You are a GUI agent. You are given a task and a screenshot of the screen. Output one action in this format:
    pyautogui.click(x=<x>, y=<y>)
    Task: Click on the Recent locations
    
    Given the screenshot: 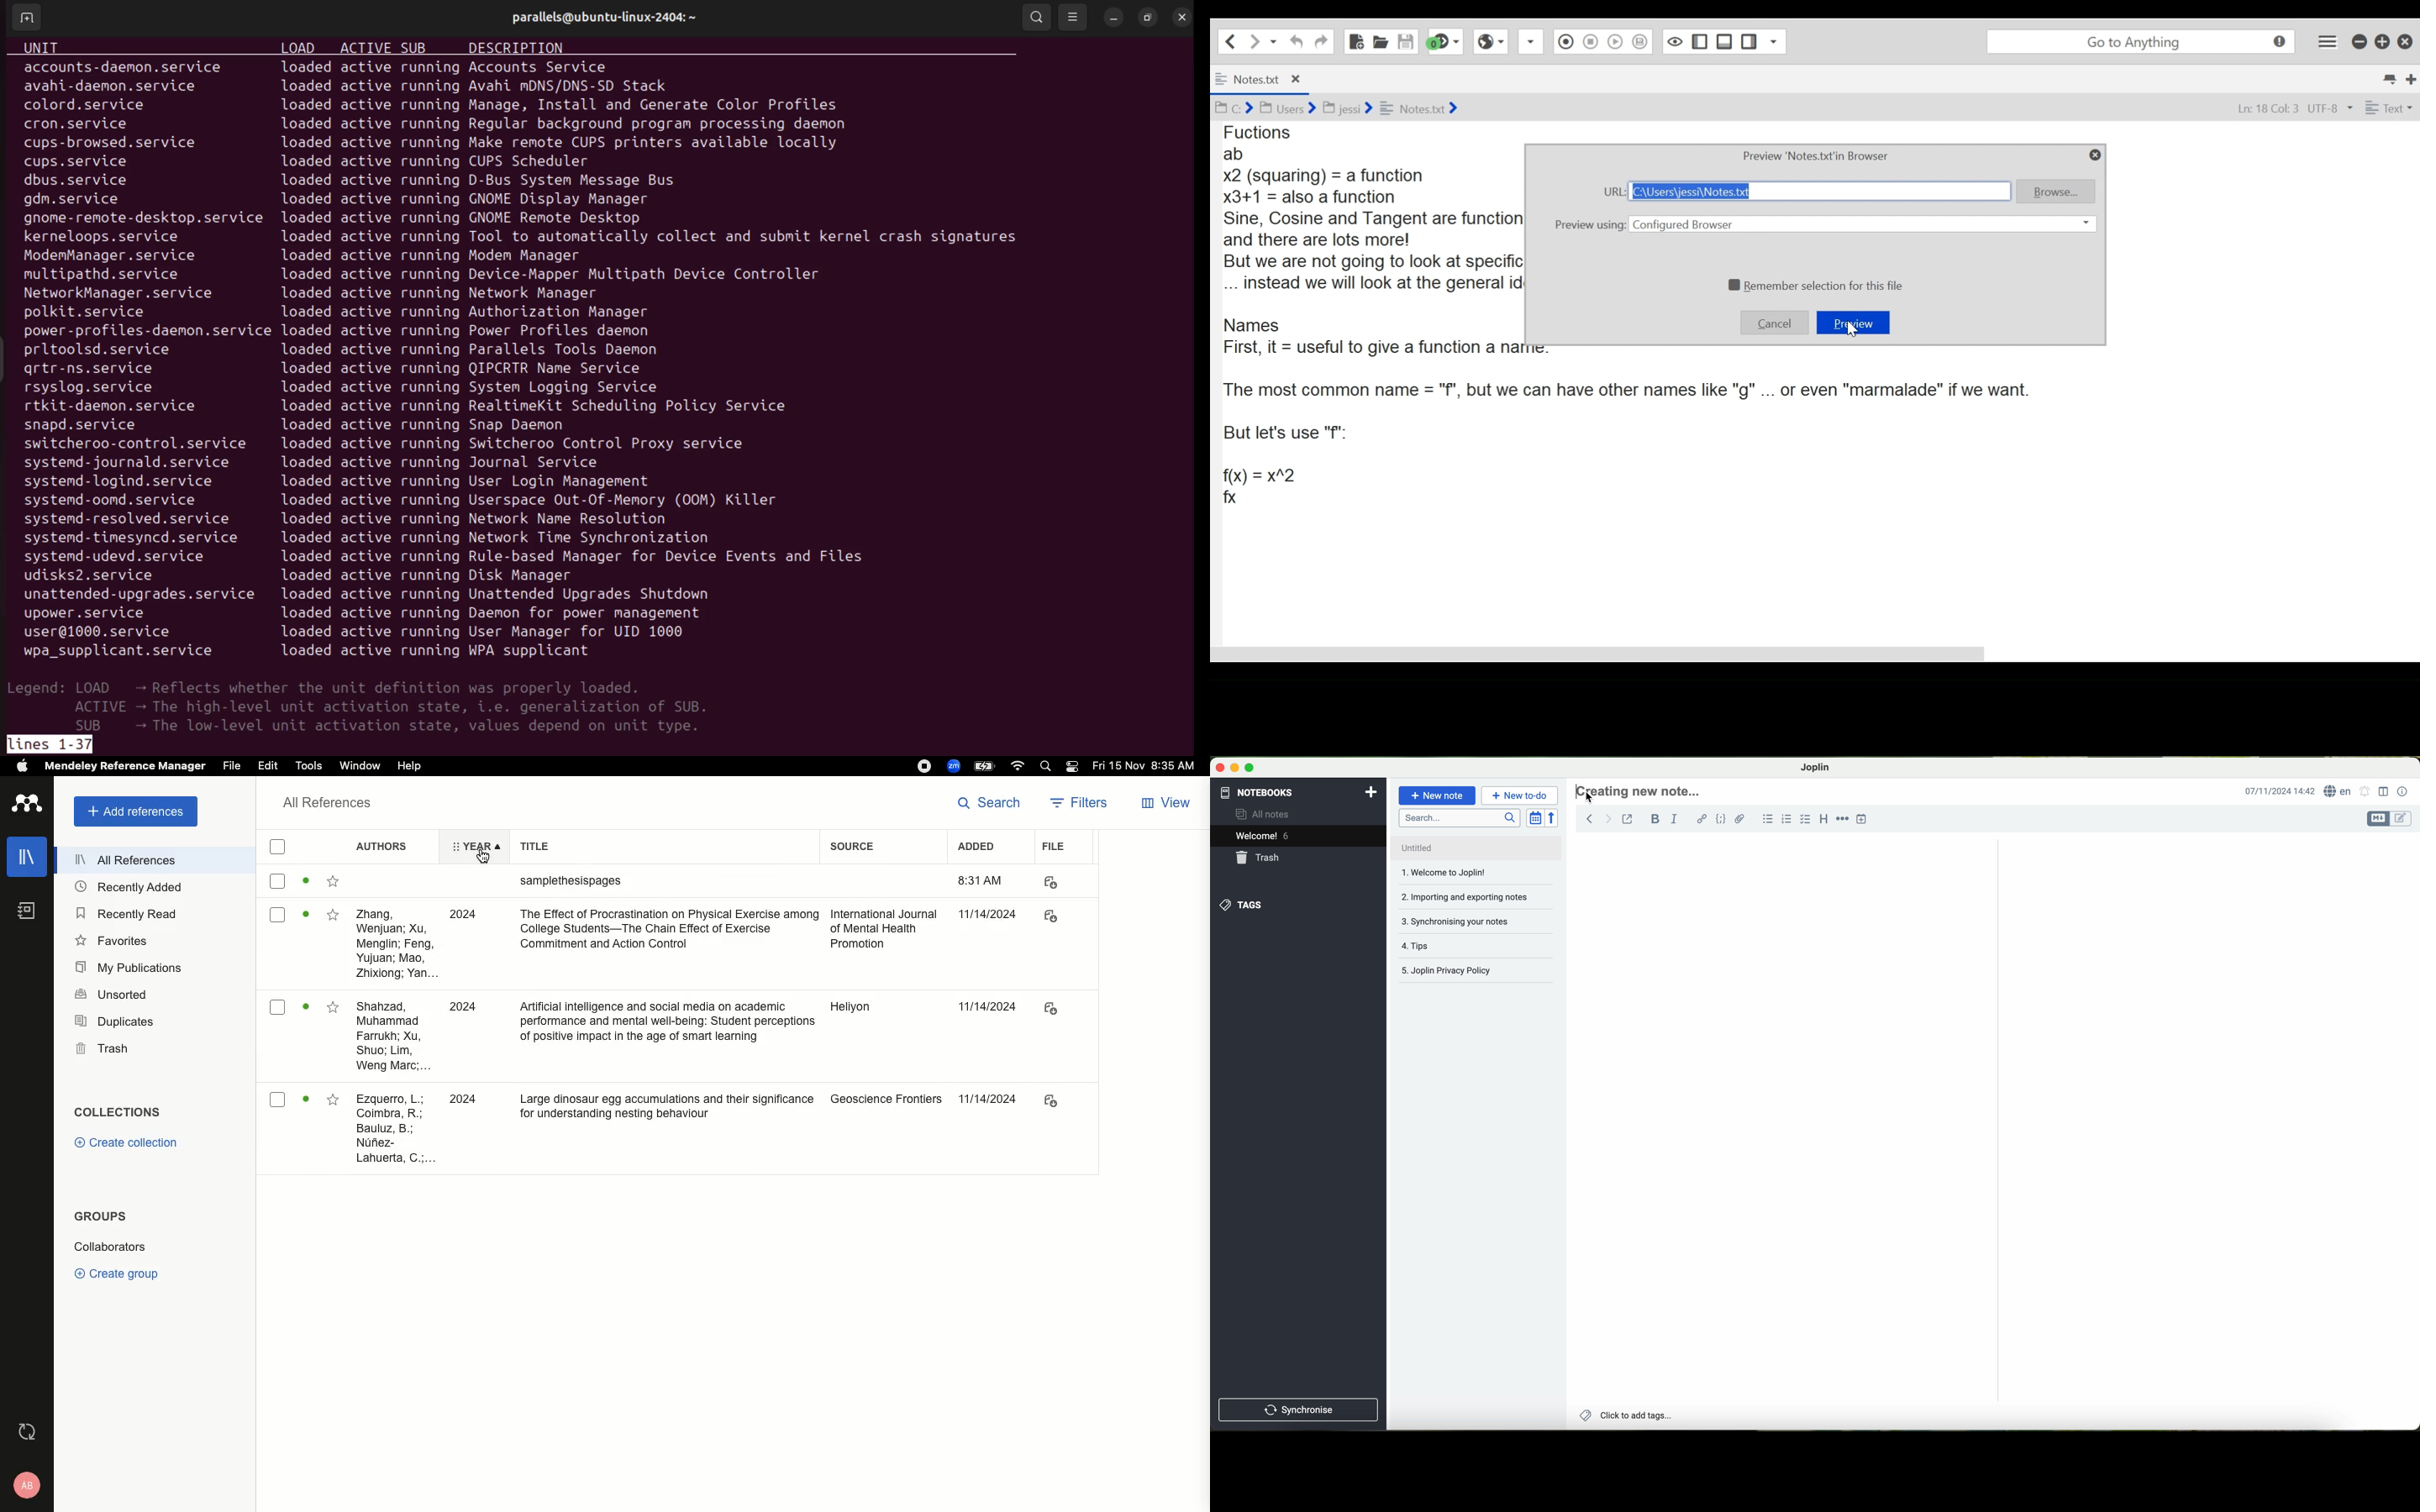 What is the action you would take?
    pyautogui.click(x=1275, y=40)
    